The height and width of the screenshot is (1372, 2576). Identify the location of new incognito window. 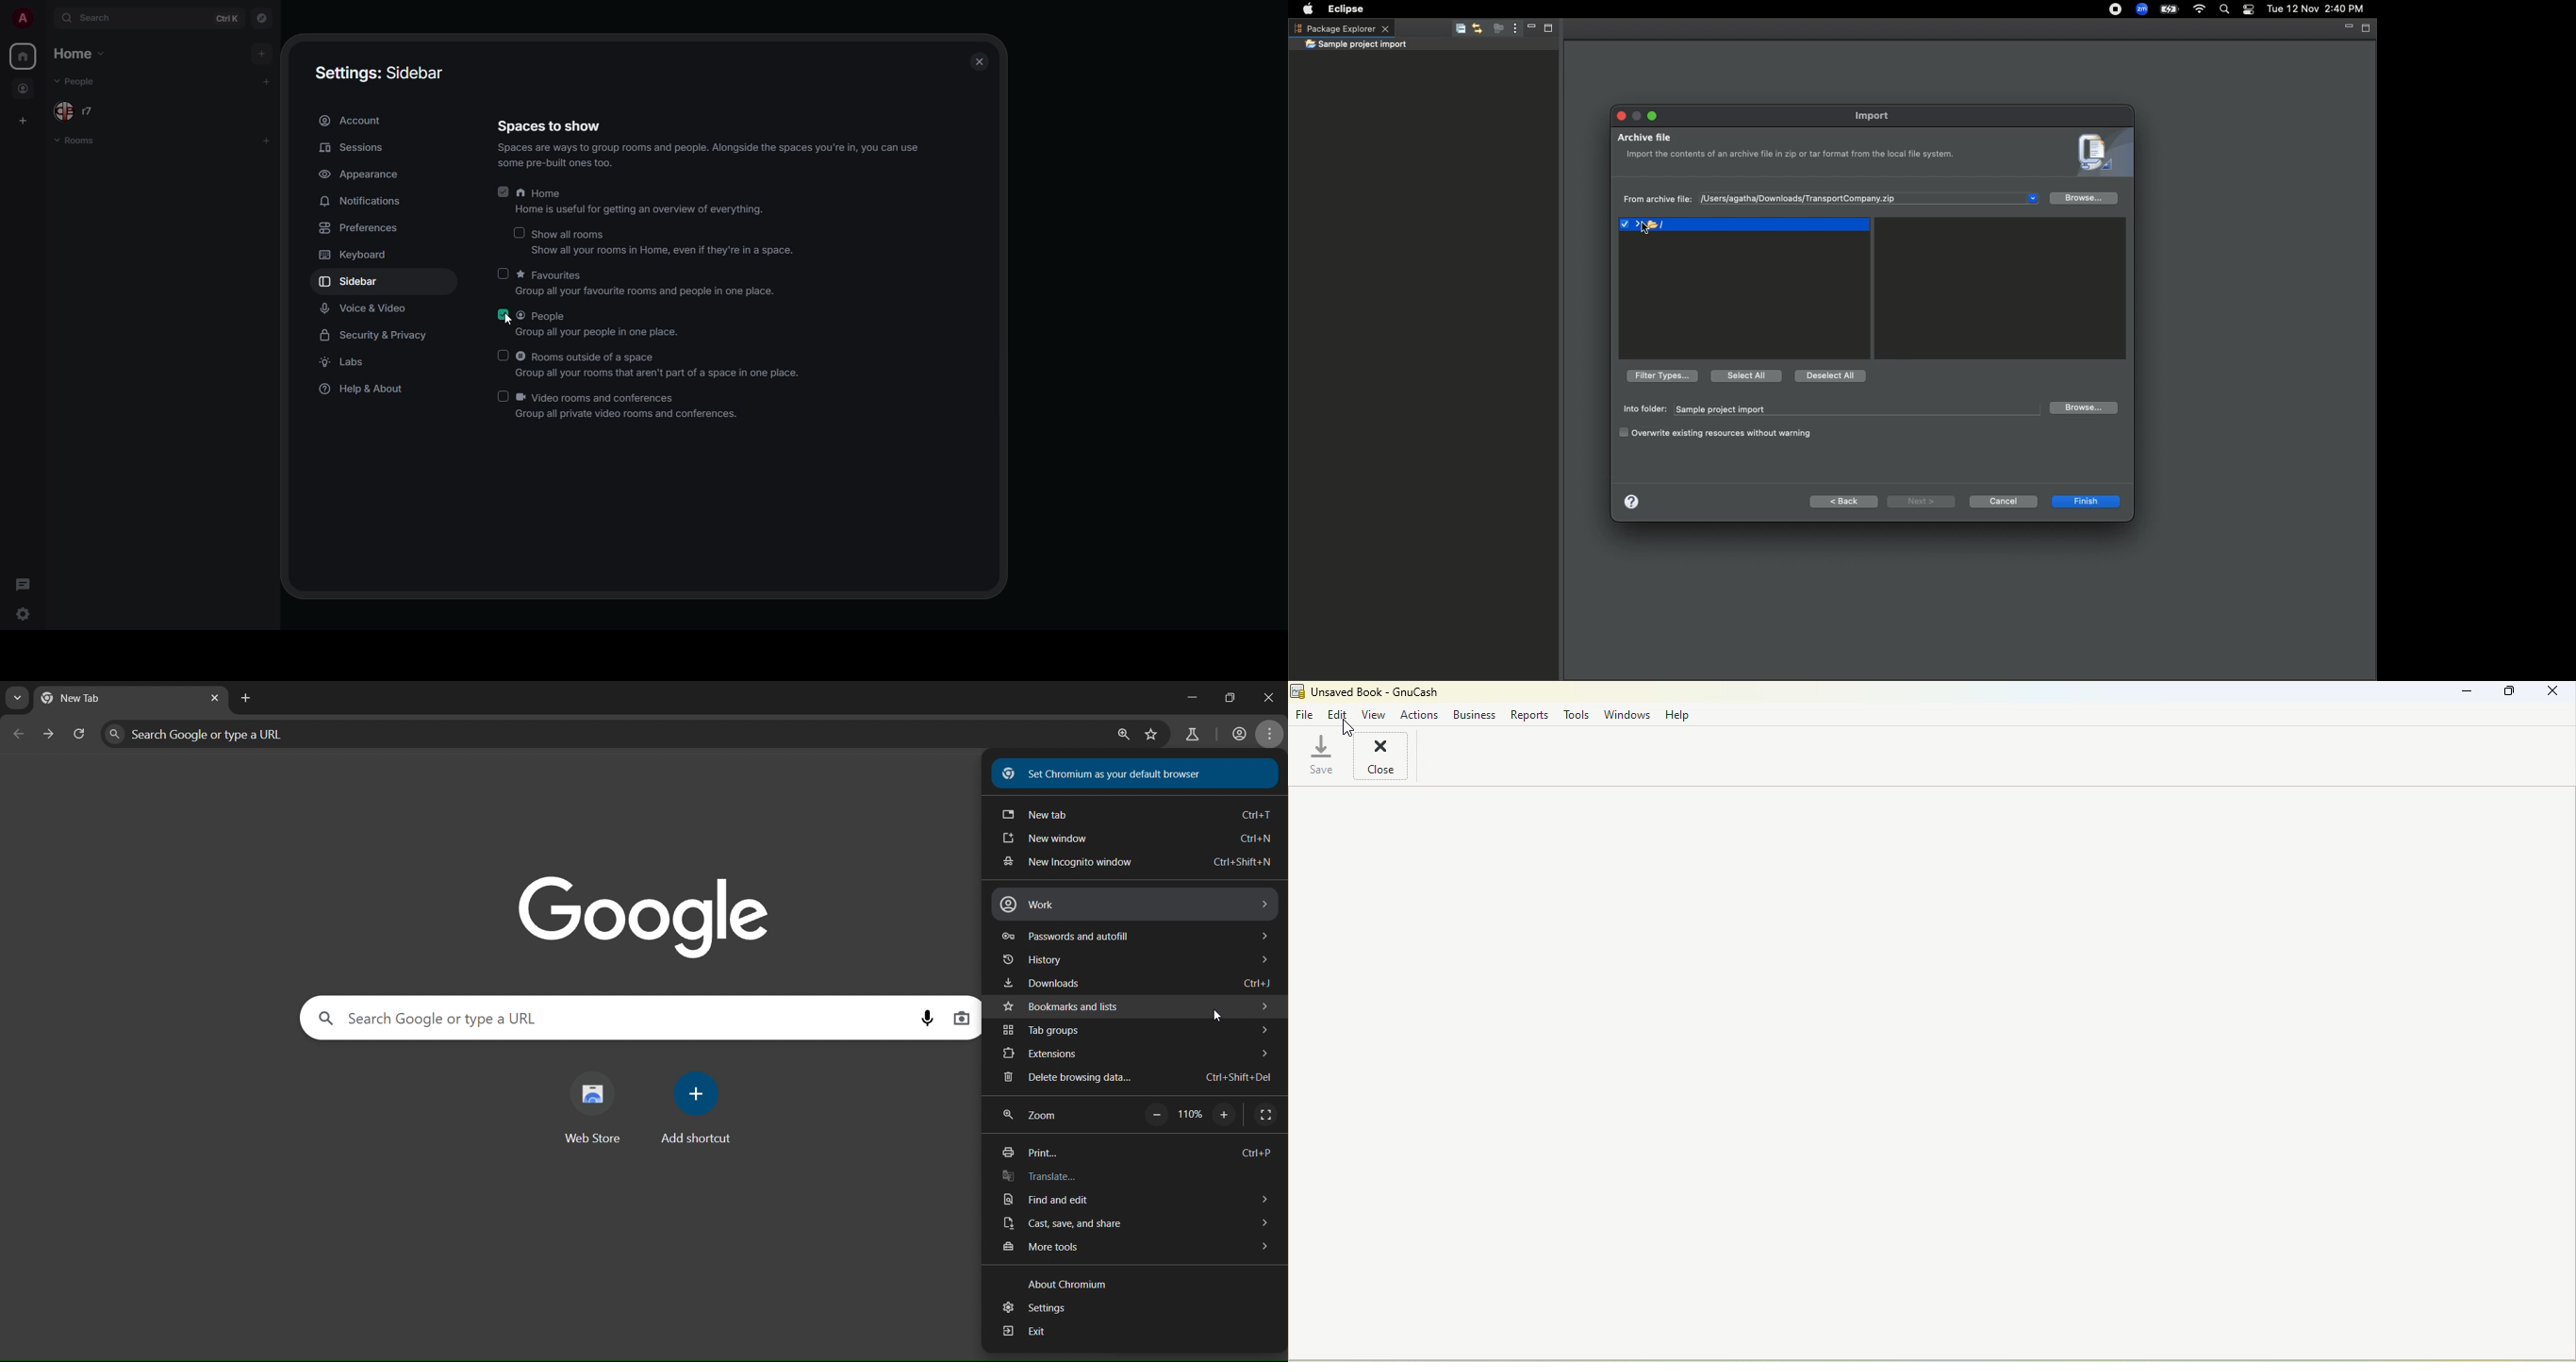
(1140, 862).